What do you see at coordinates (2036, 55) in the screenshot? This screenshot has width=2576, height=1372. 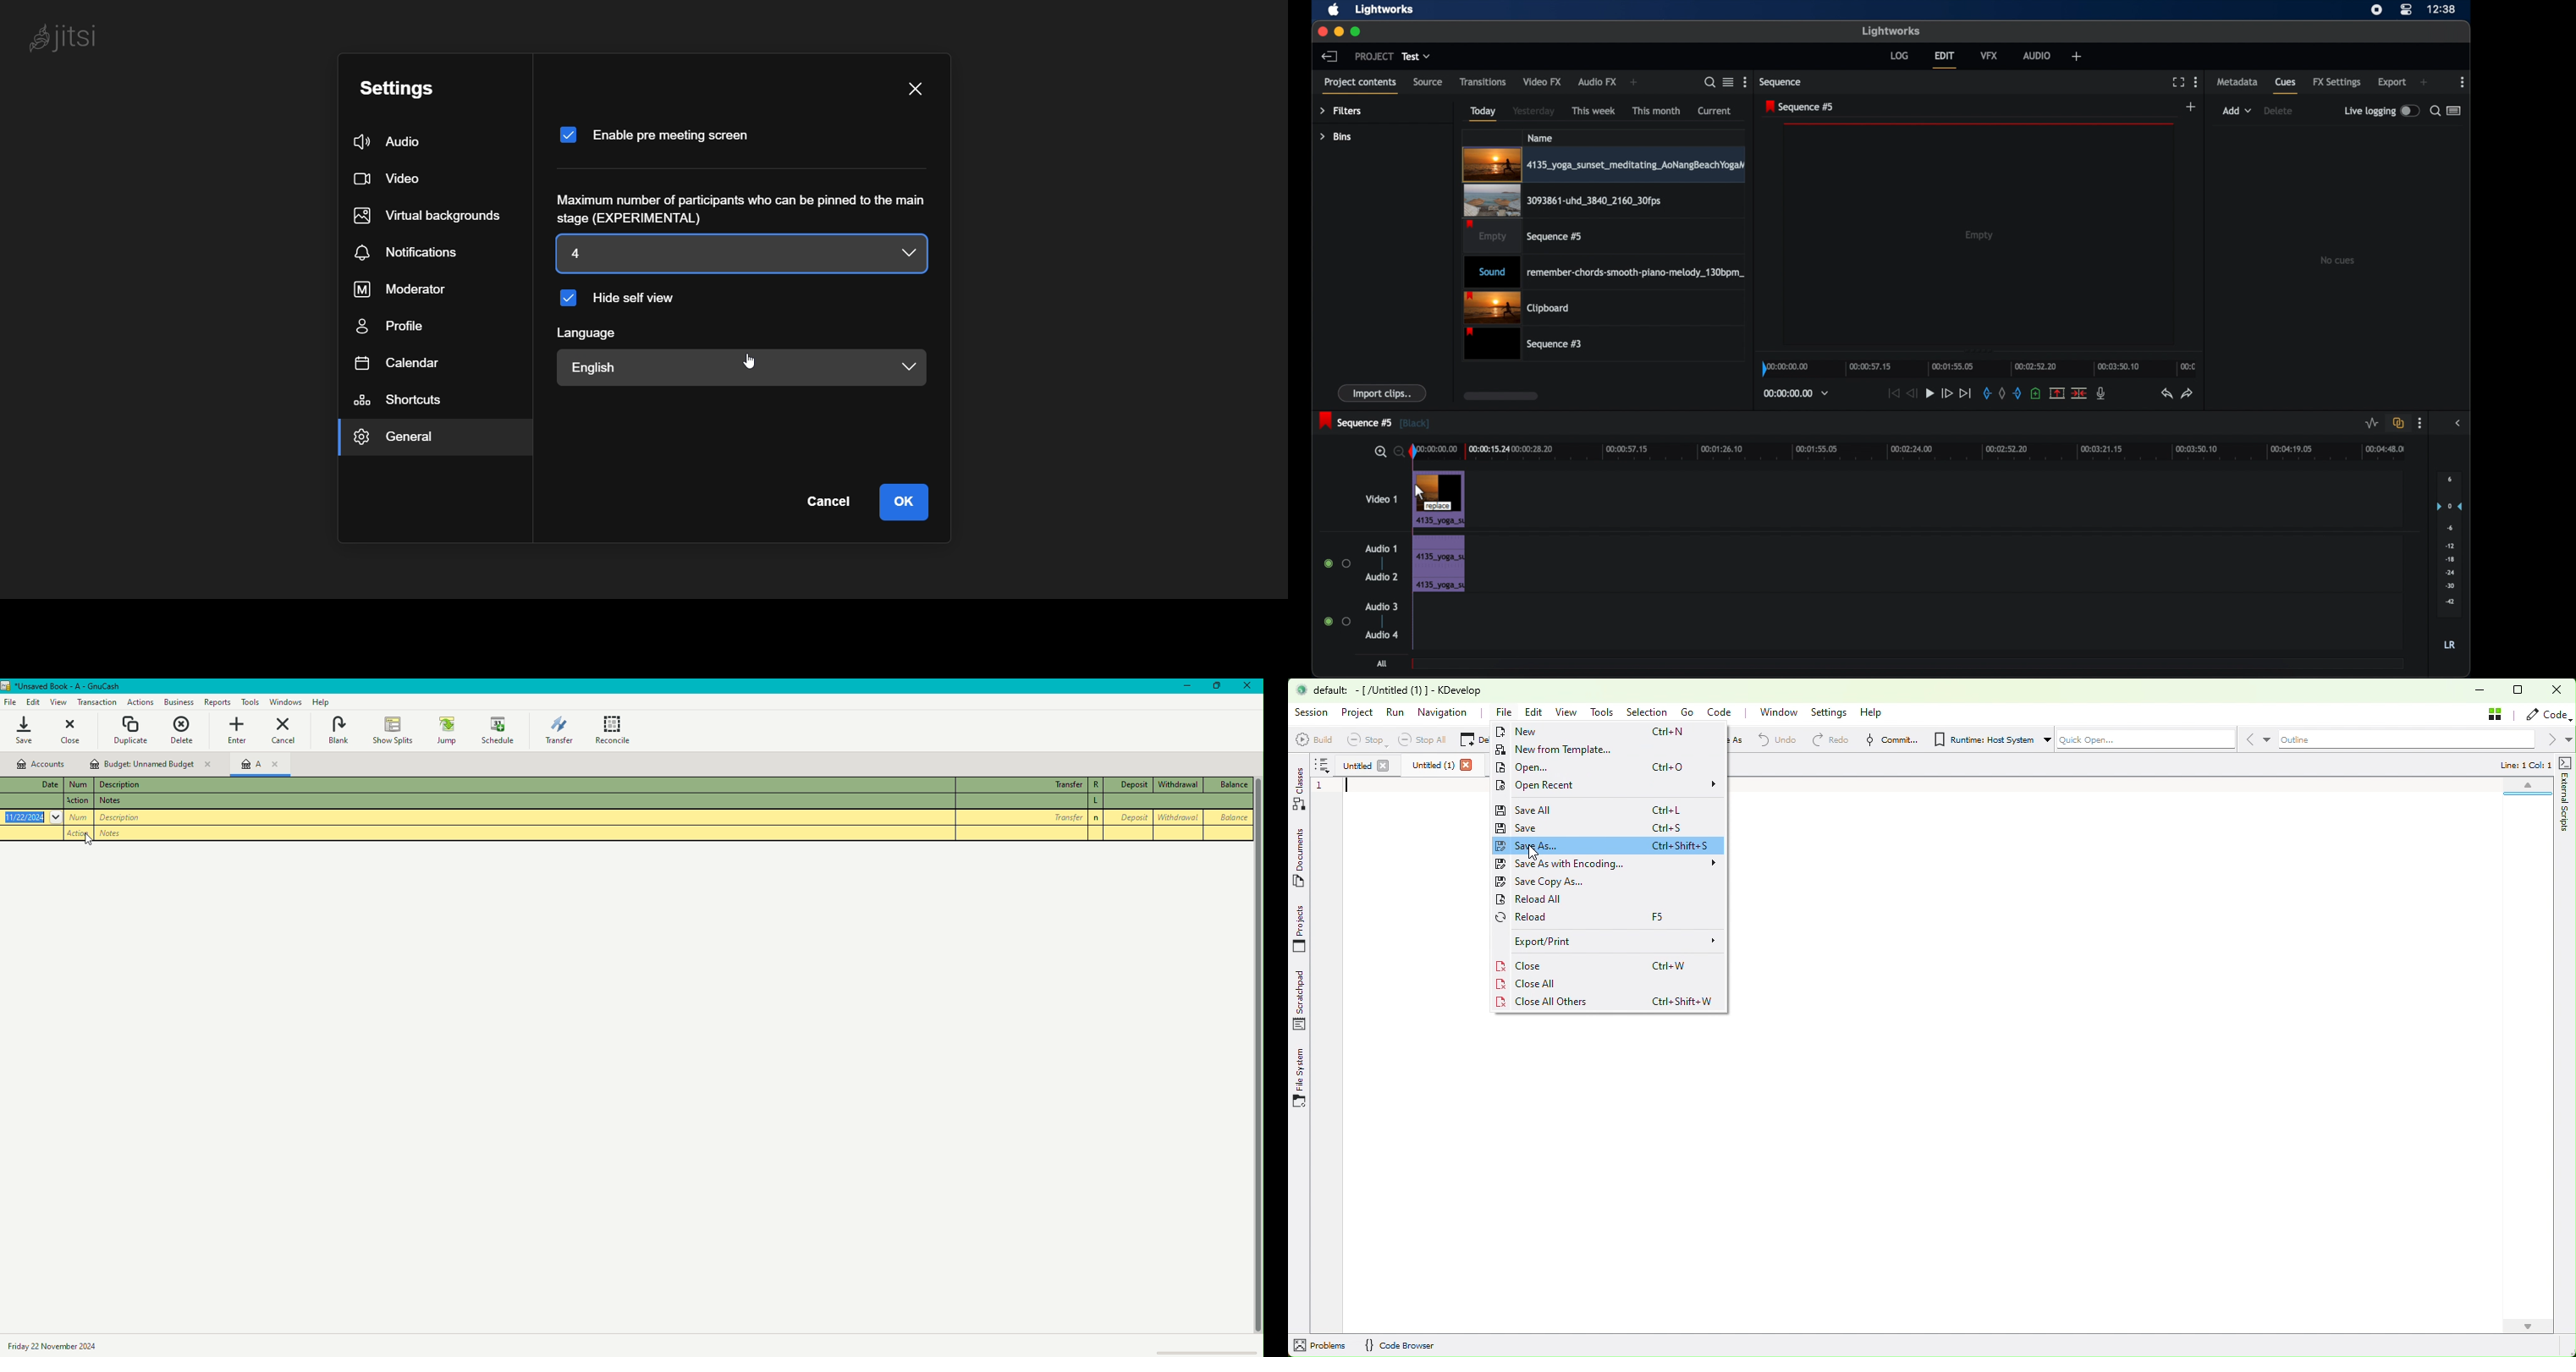 I see `audio` at bounding box center [2036, 55].